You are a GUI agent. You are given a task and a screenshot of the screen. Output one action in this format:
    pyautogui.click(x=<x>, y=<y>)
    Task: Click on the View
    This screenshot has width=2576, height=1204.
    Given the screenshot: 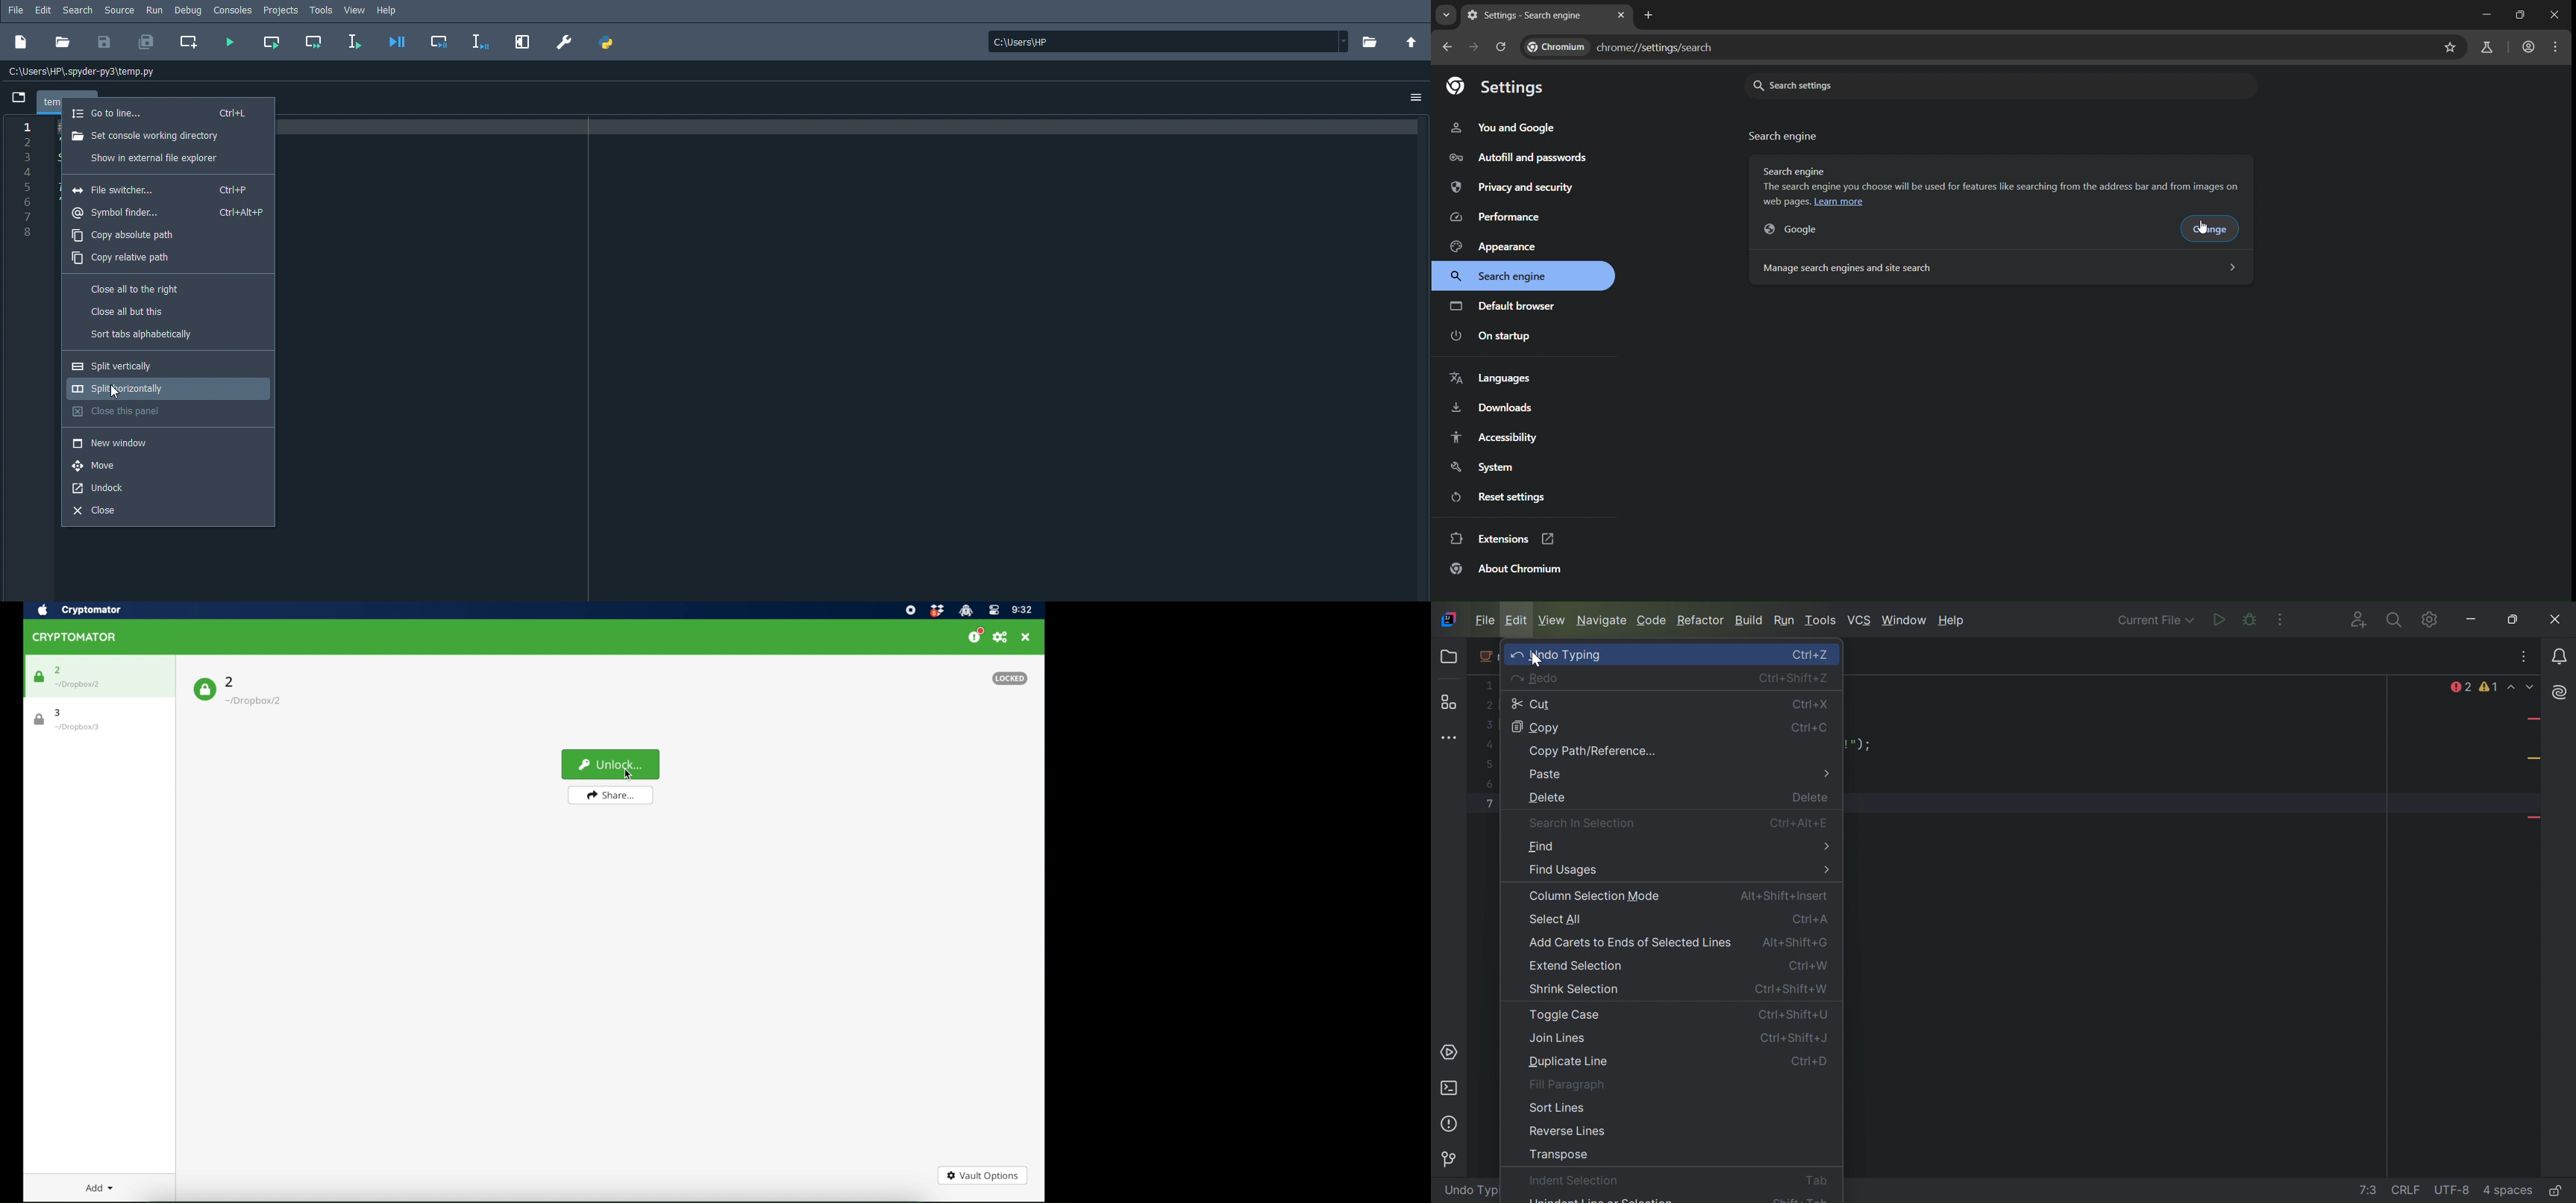 What is the action you would take?
    pyautogui.click(x=354, y=10)
    